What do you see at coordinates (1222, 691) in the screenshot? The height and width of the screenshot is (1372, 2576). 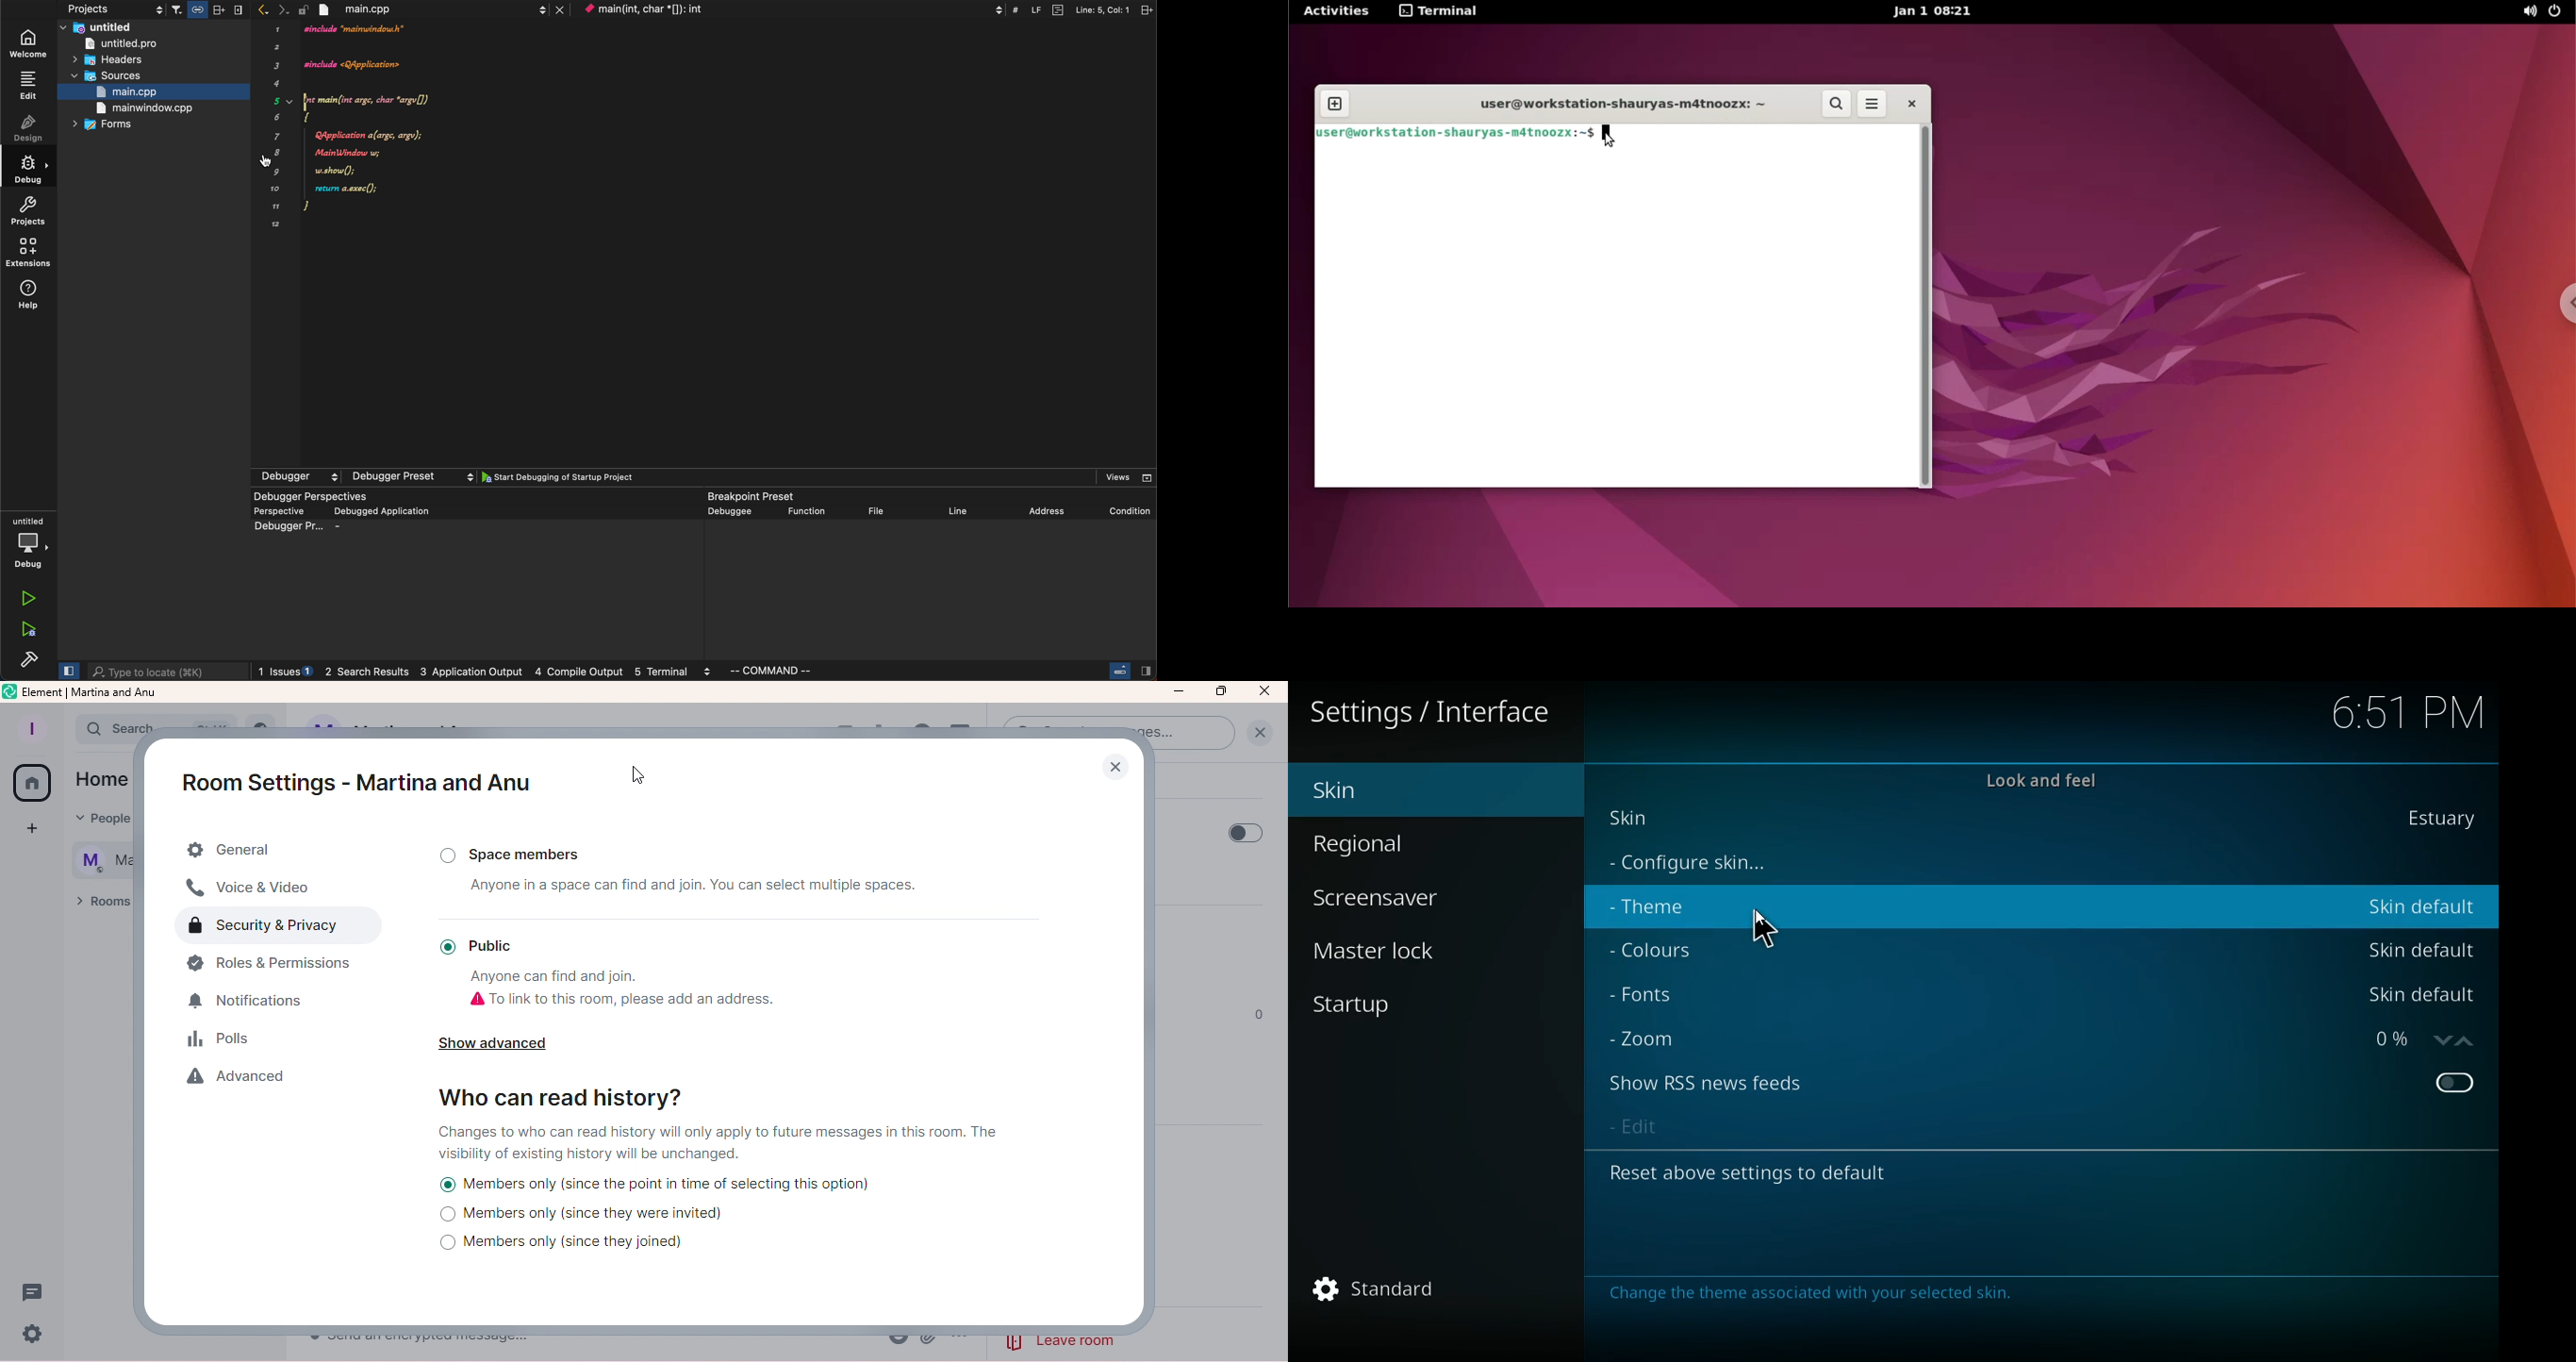 I see `Maximize` at bounding box center [1222, 691].